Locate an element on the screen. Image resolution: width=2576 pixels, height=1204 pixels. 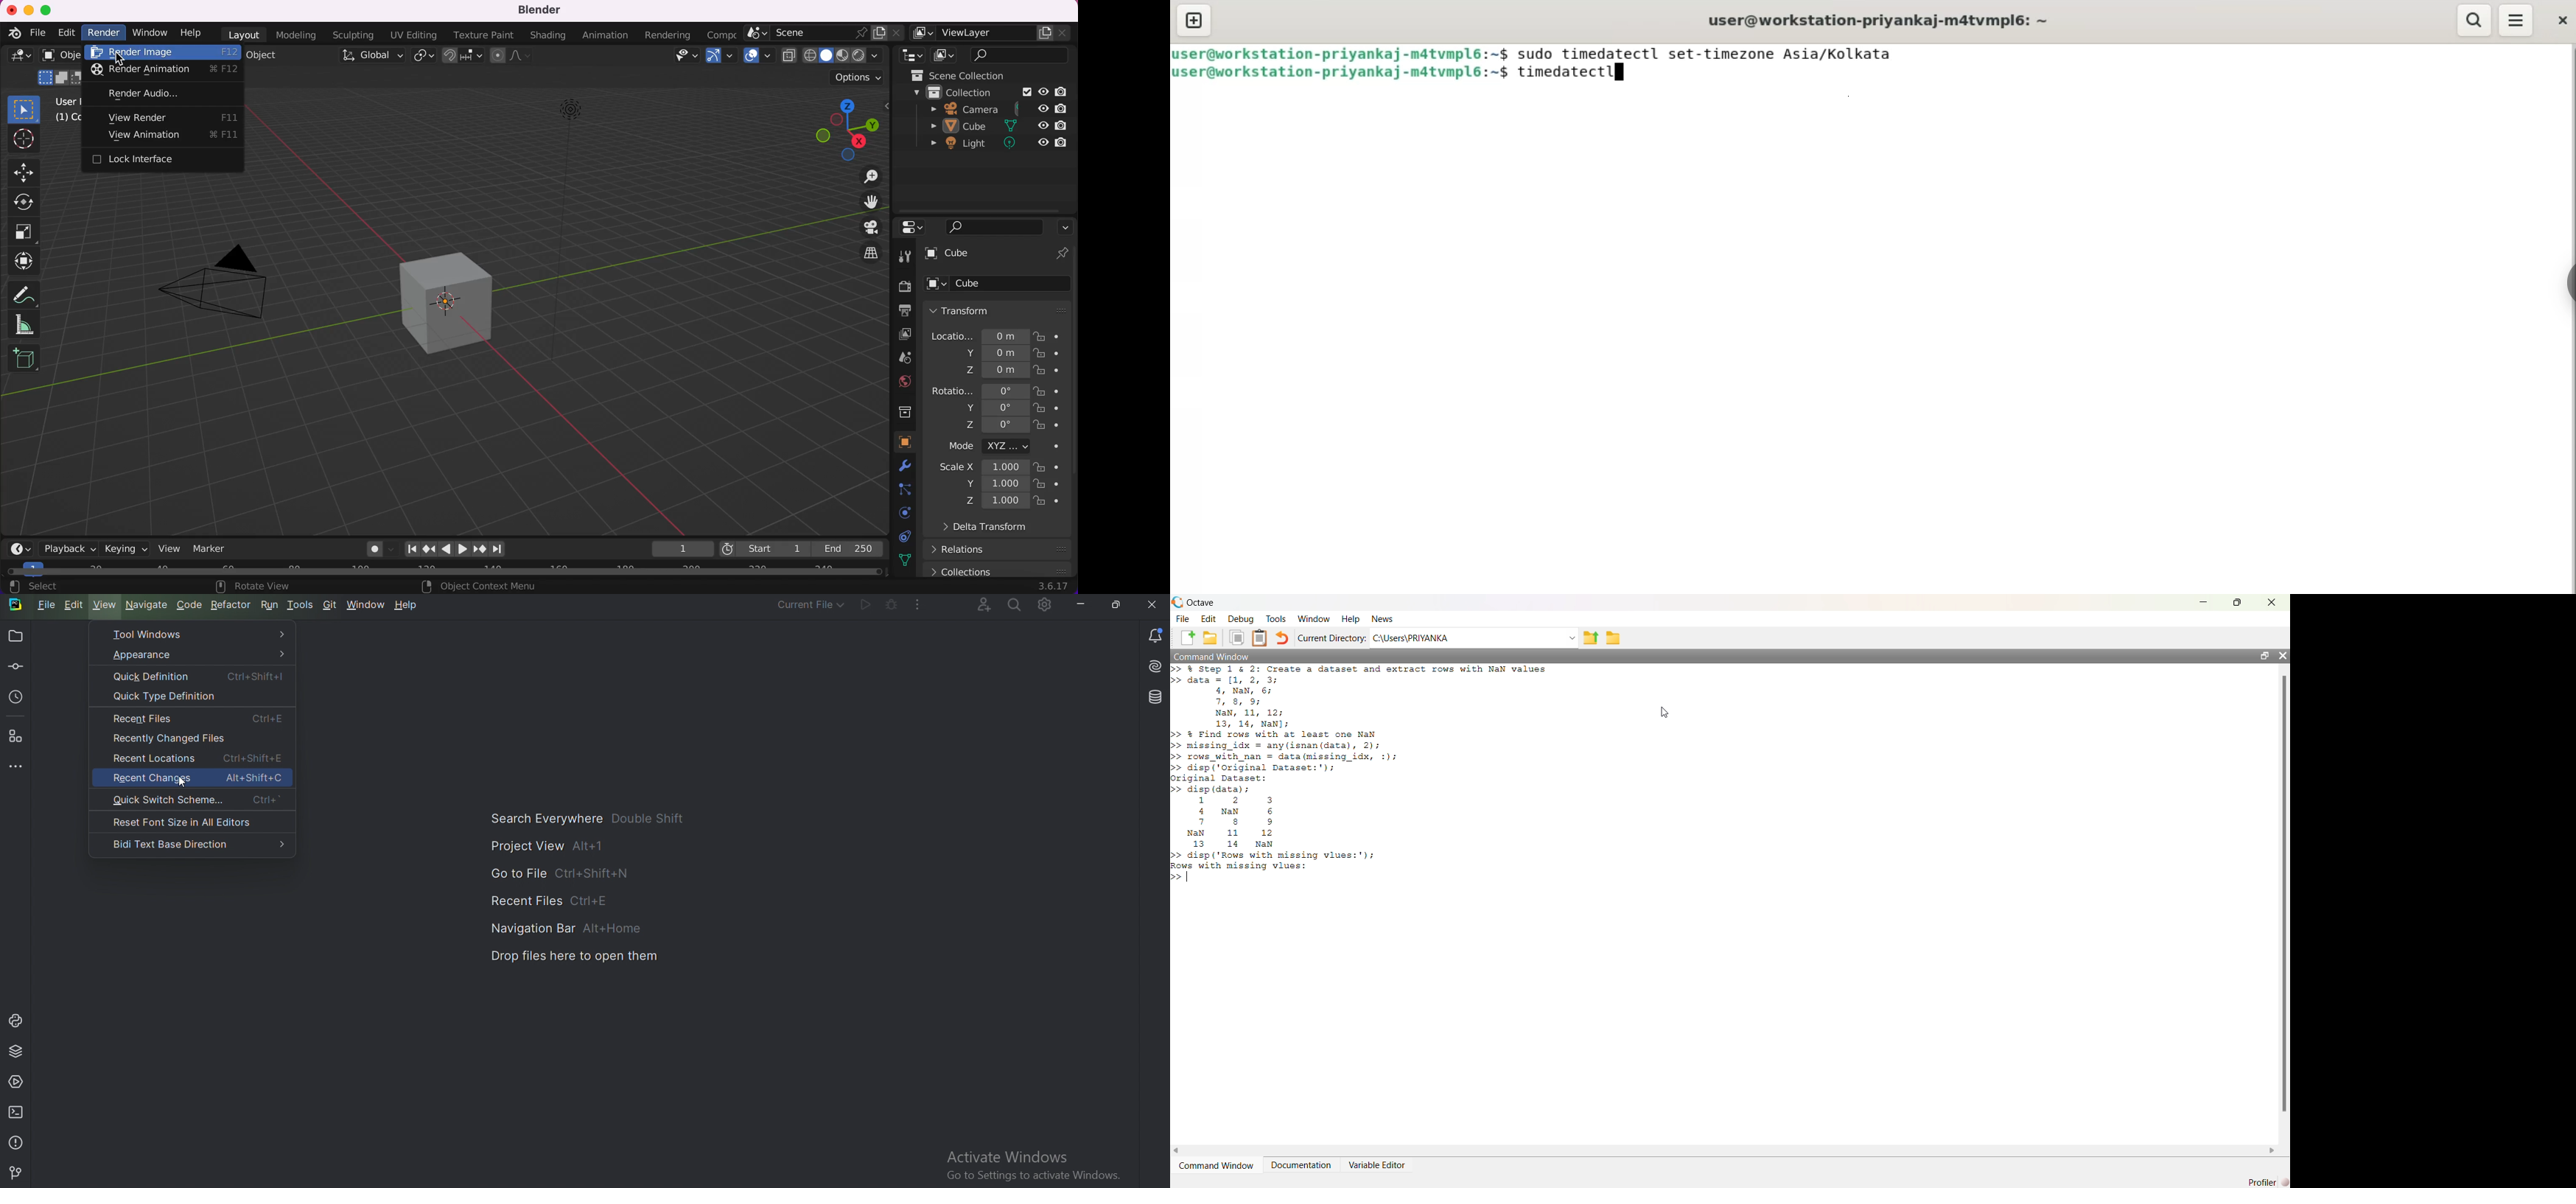
Help is located at coordinates (405, 604).